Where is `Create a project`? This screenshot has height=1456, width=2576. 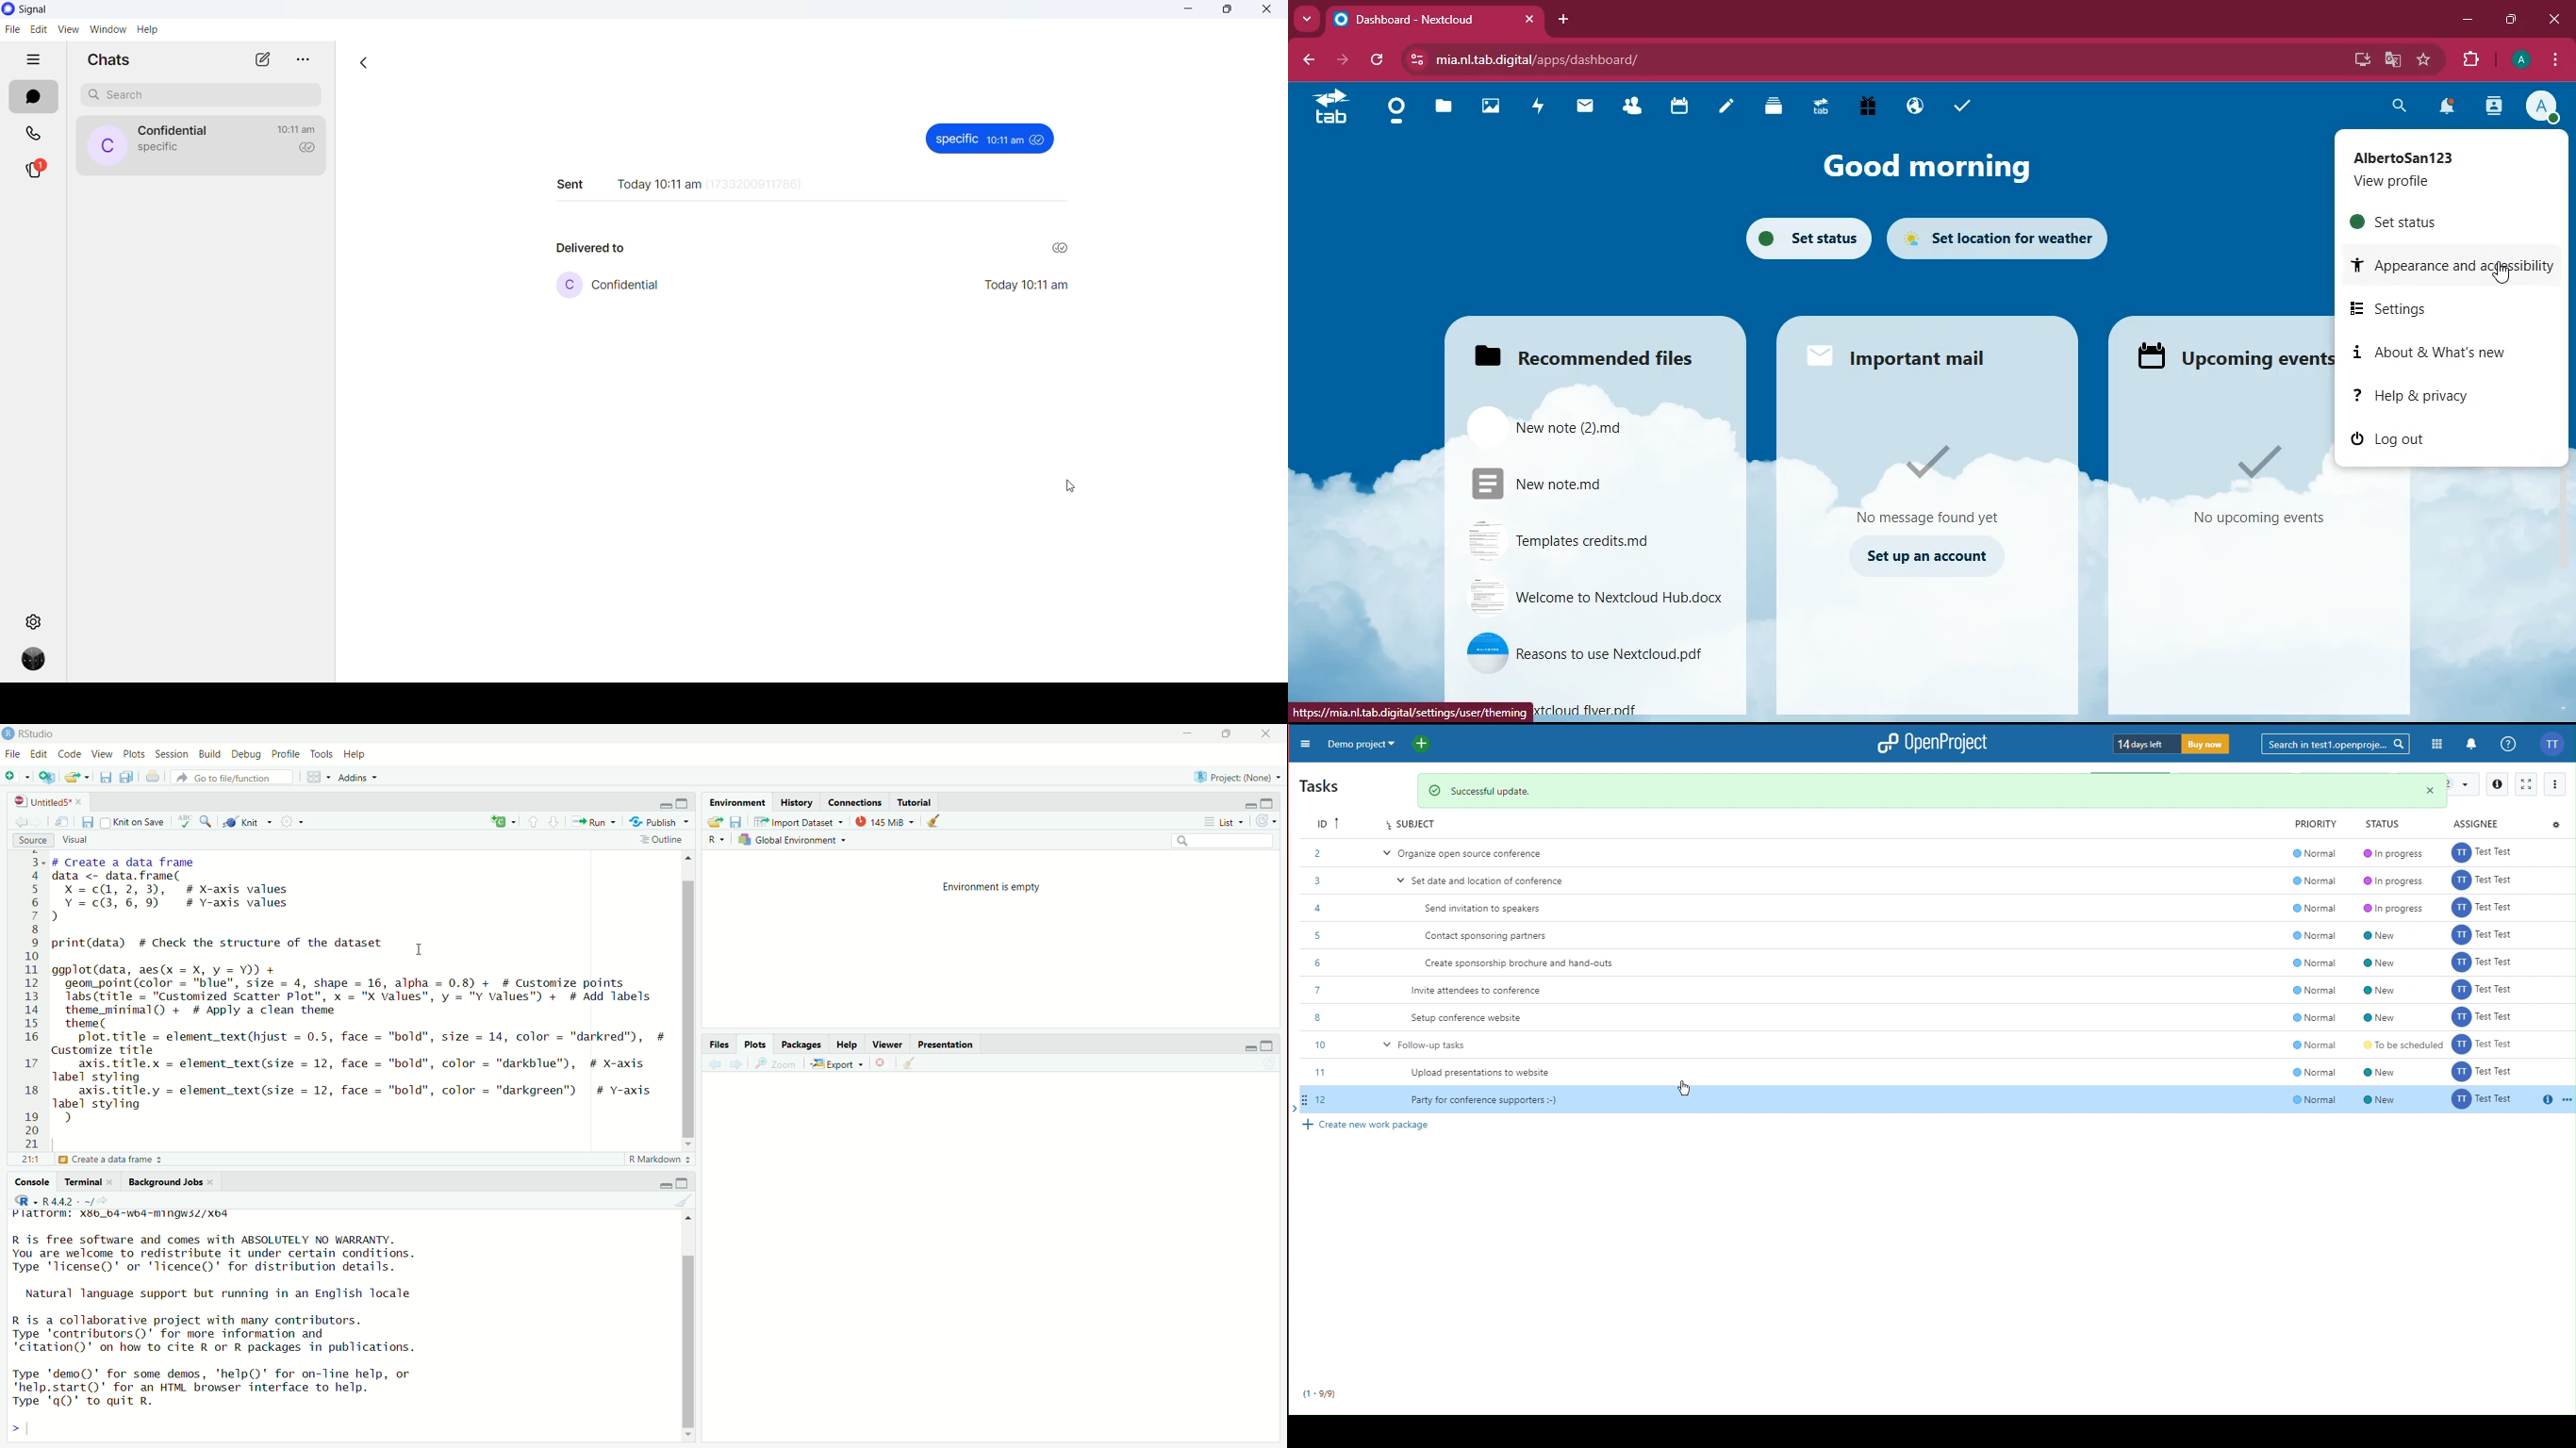
Create a project is located at coordinates (48, 777).